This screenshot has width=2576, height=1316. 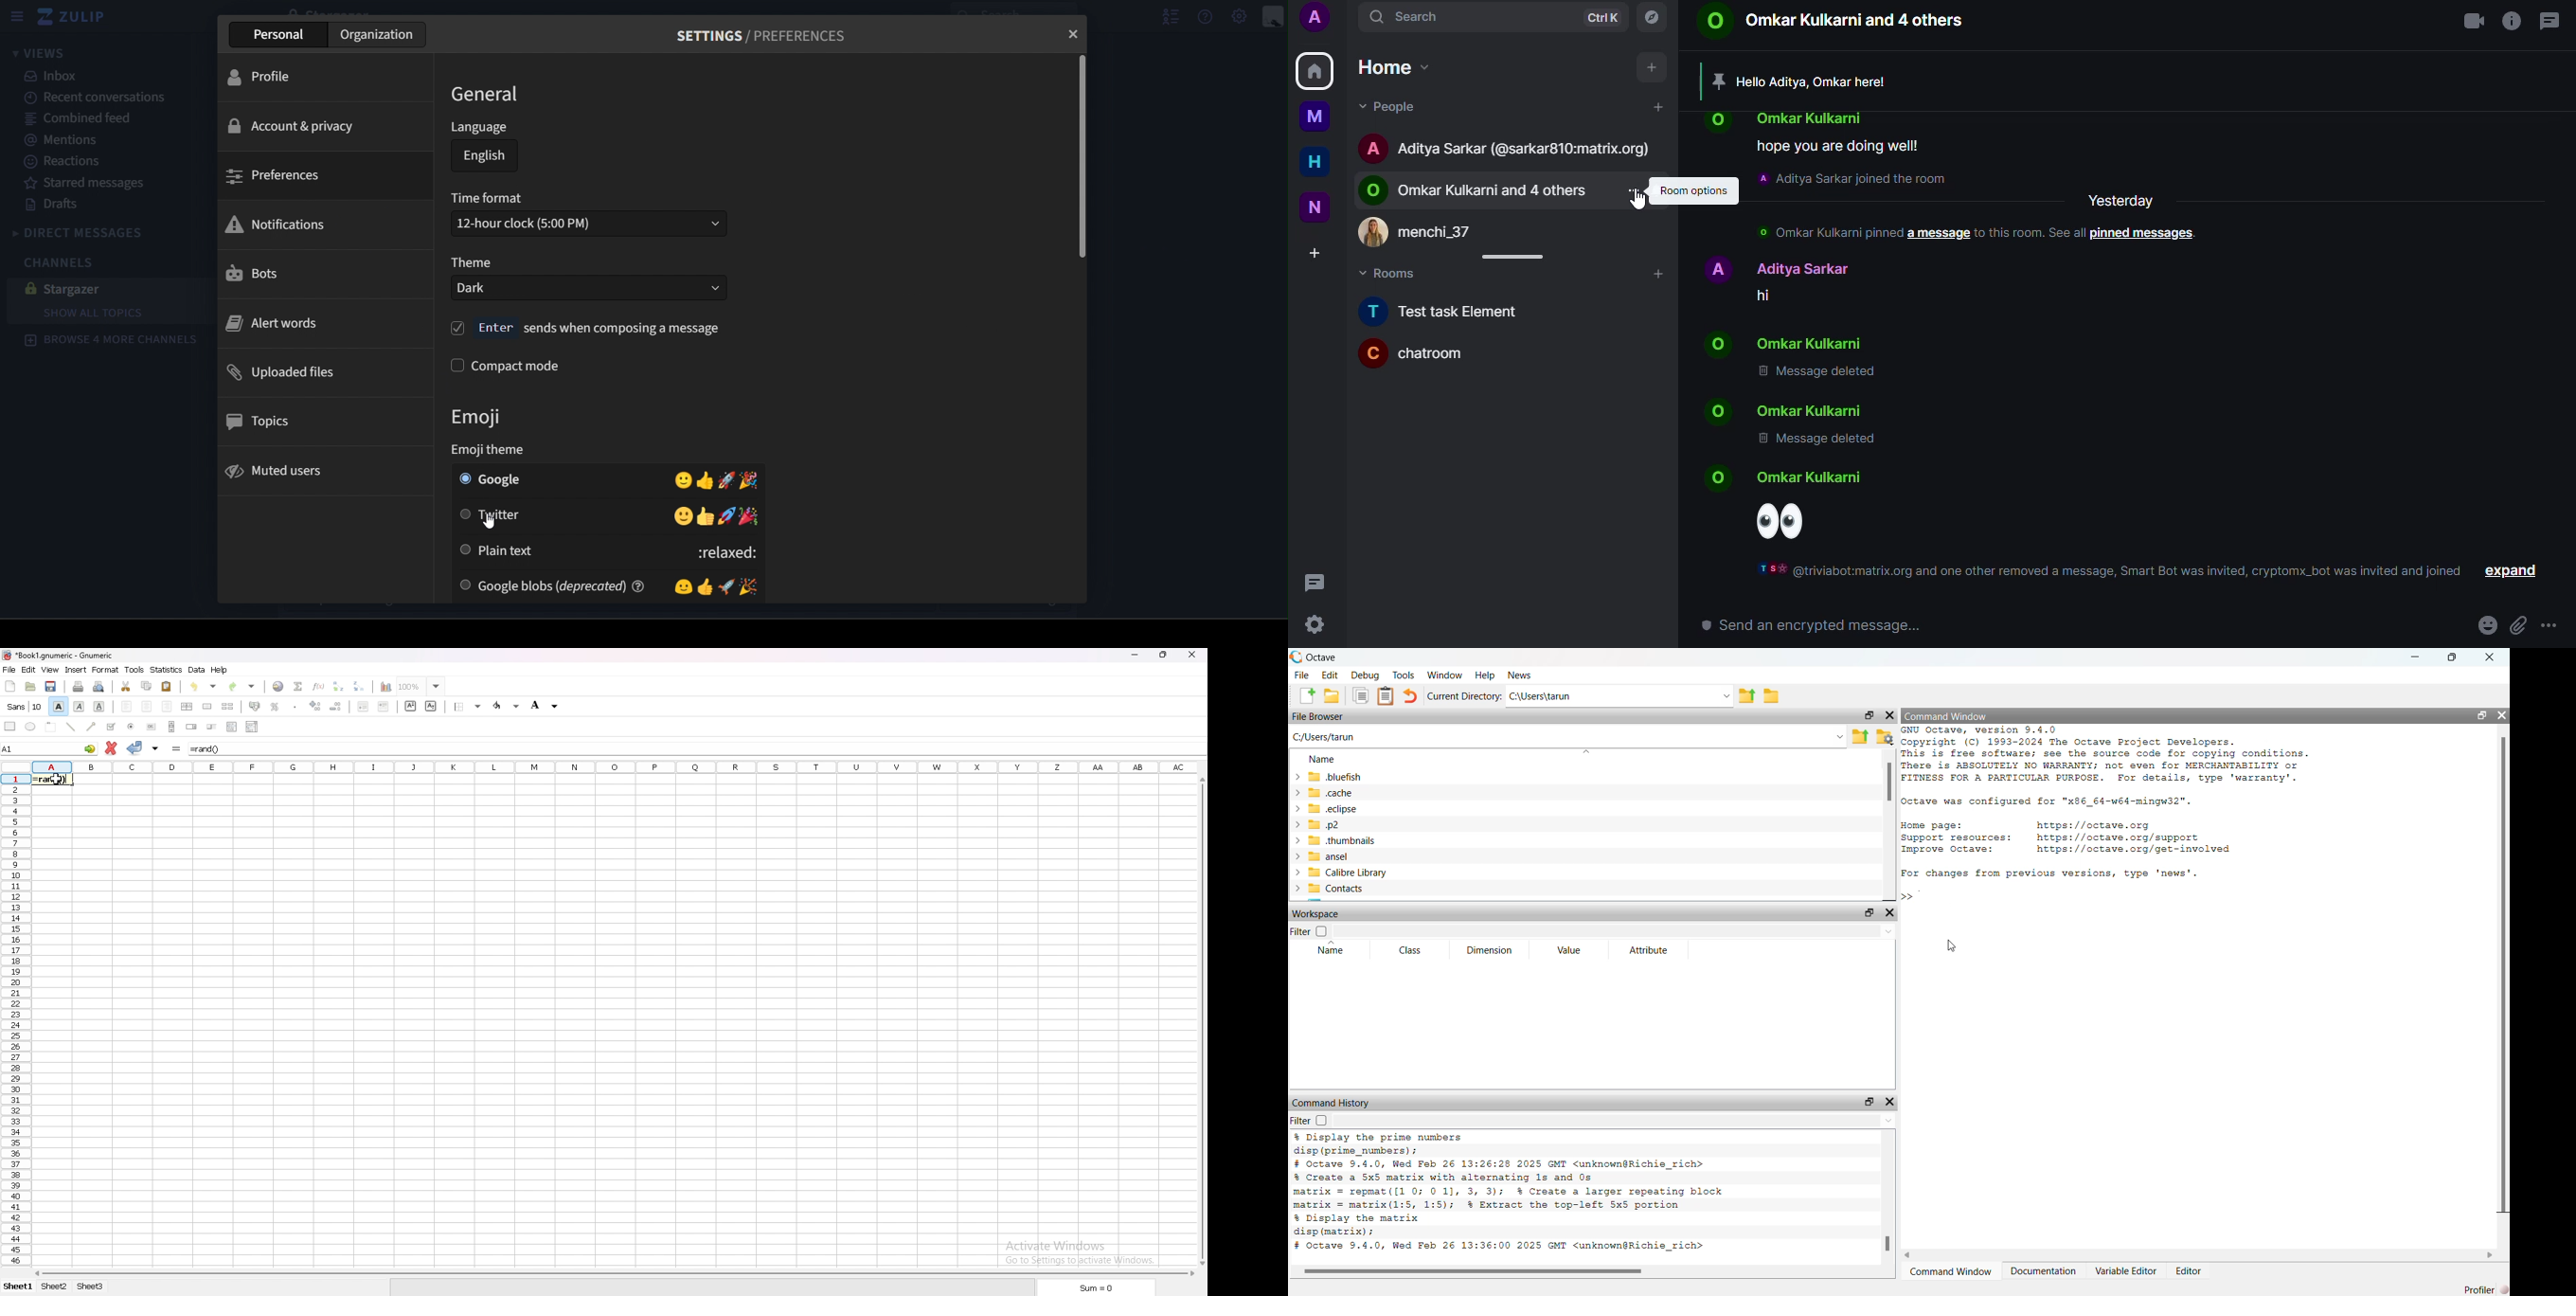 I want to click on summation, so click(x=299, y=686).